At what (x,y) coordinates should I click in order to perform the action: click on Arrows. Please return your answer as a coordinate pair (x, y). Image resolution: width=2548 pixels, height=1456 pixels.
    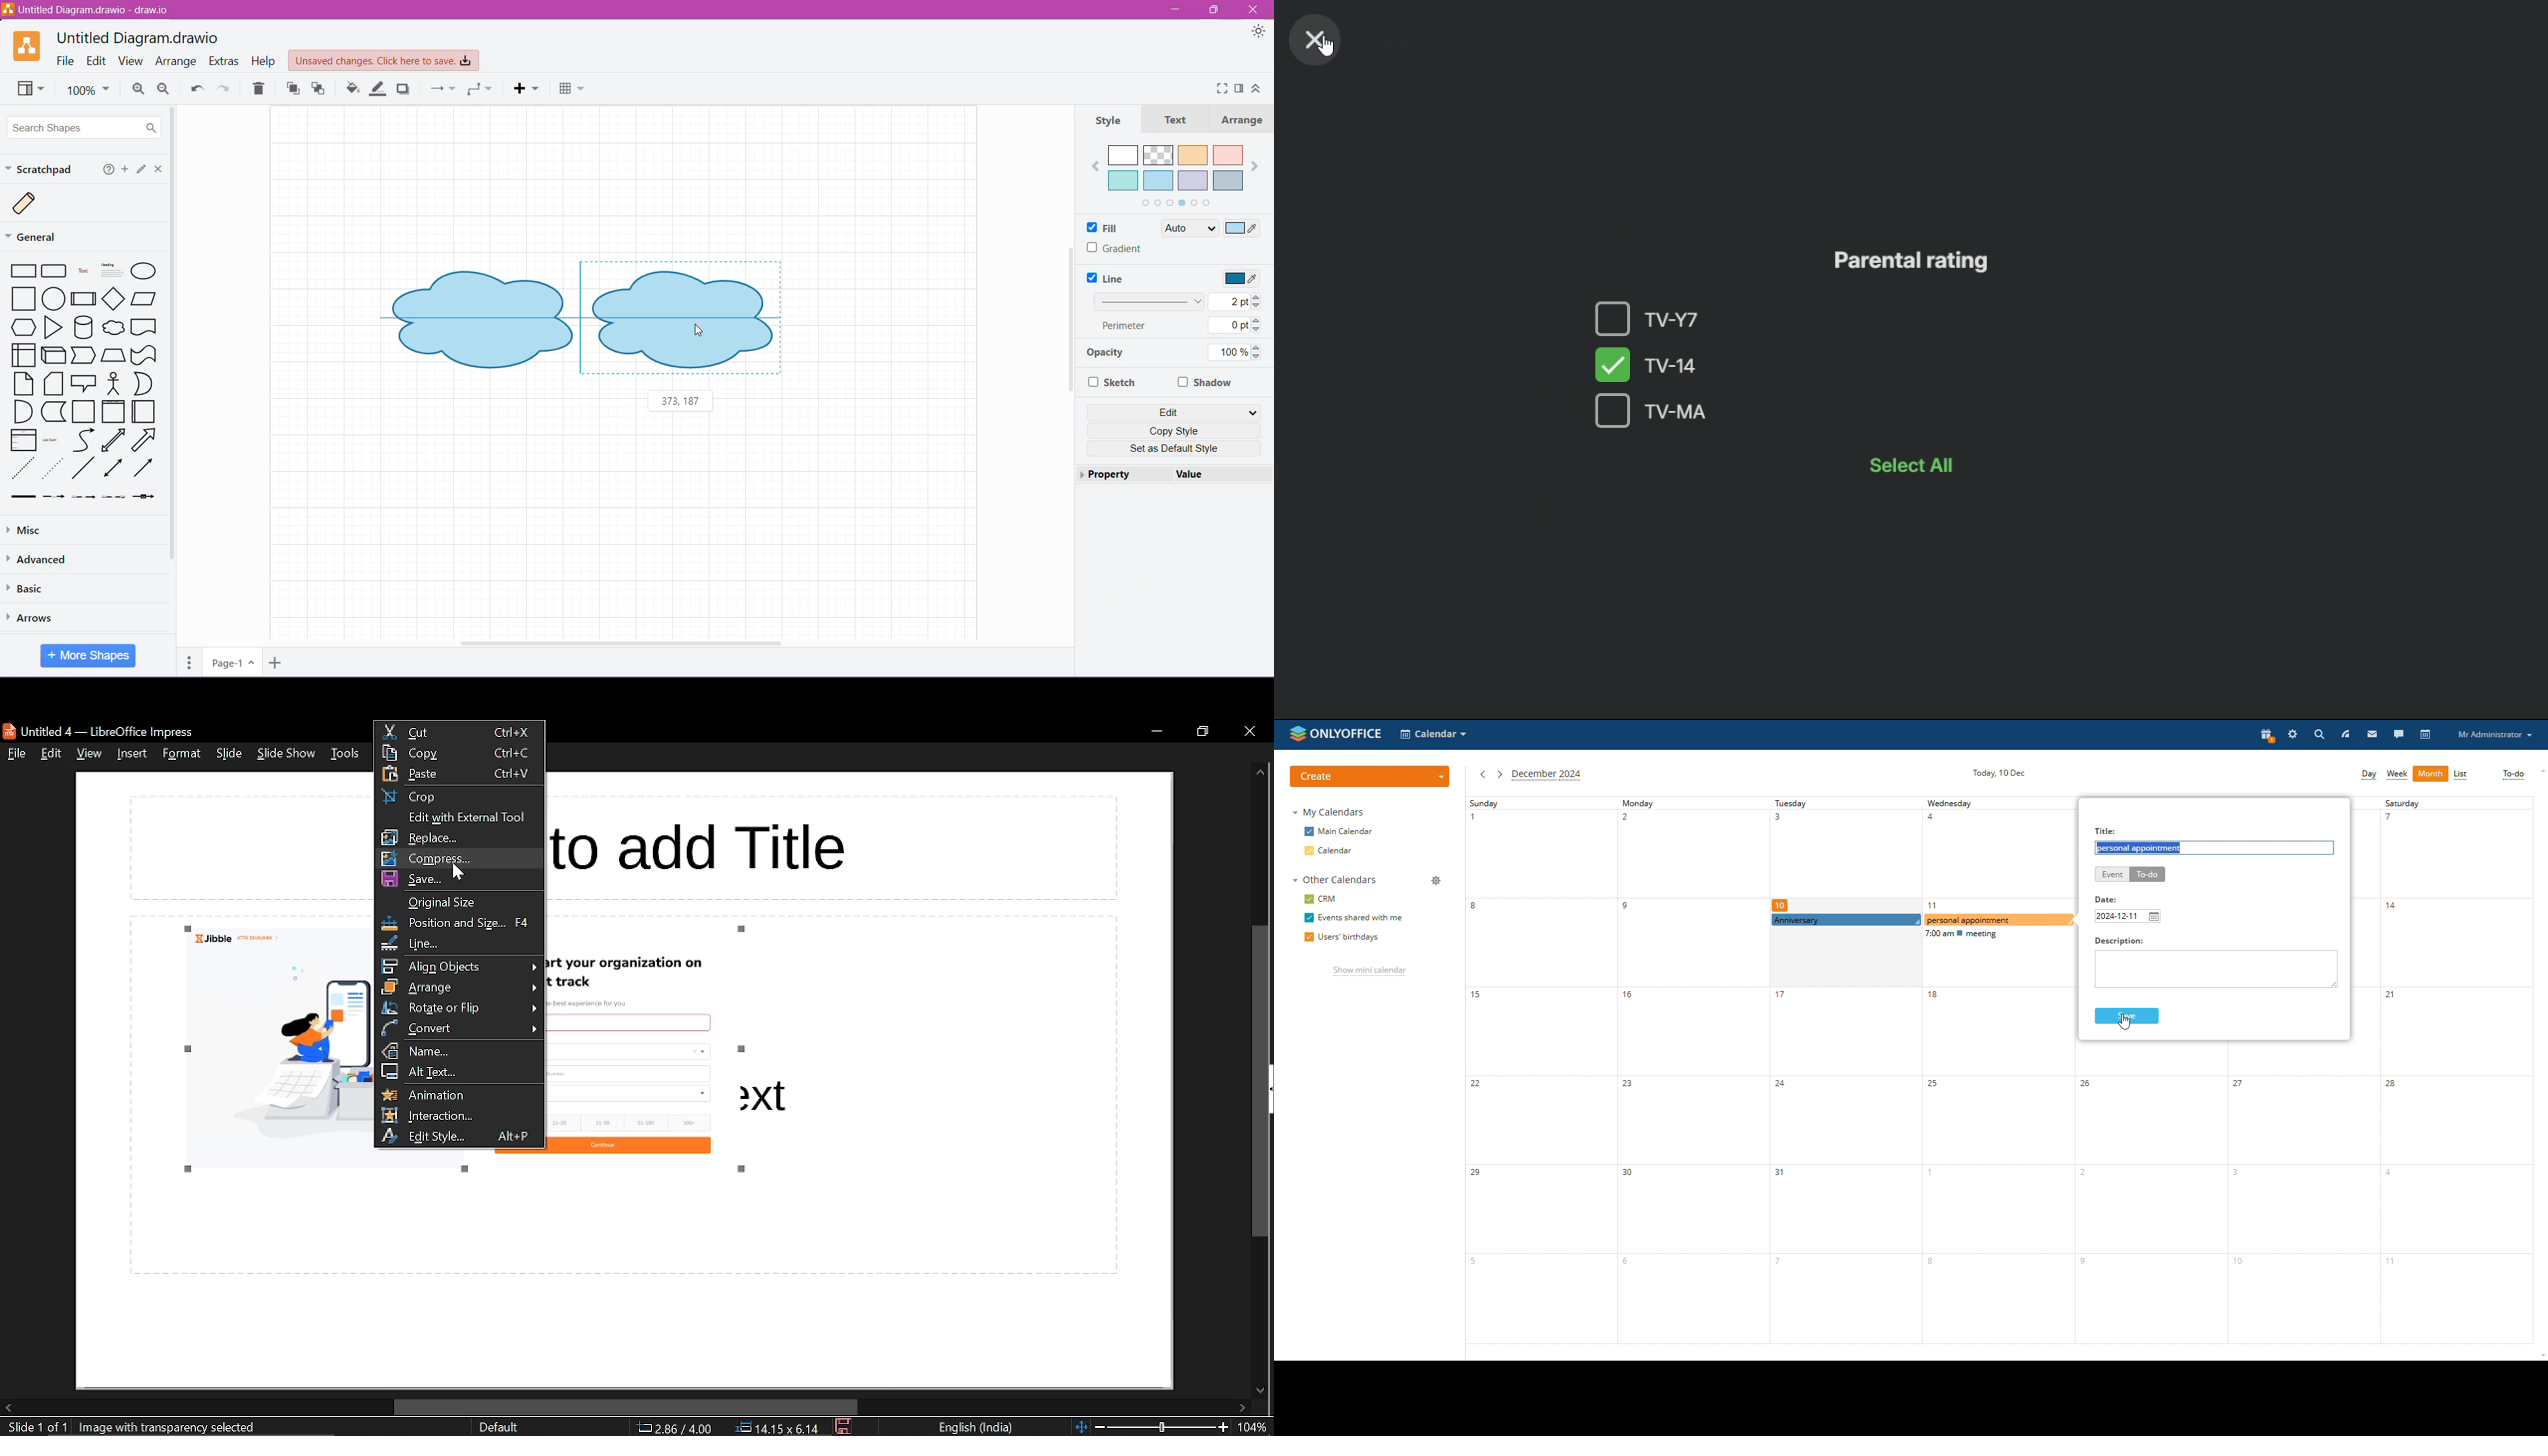
    Looking at the image, I should click on (34, 618).